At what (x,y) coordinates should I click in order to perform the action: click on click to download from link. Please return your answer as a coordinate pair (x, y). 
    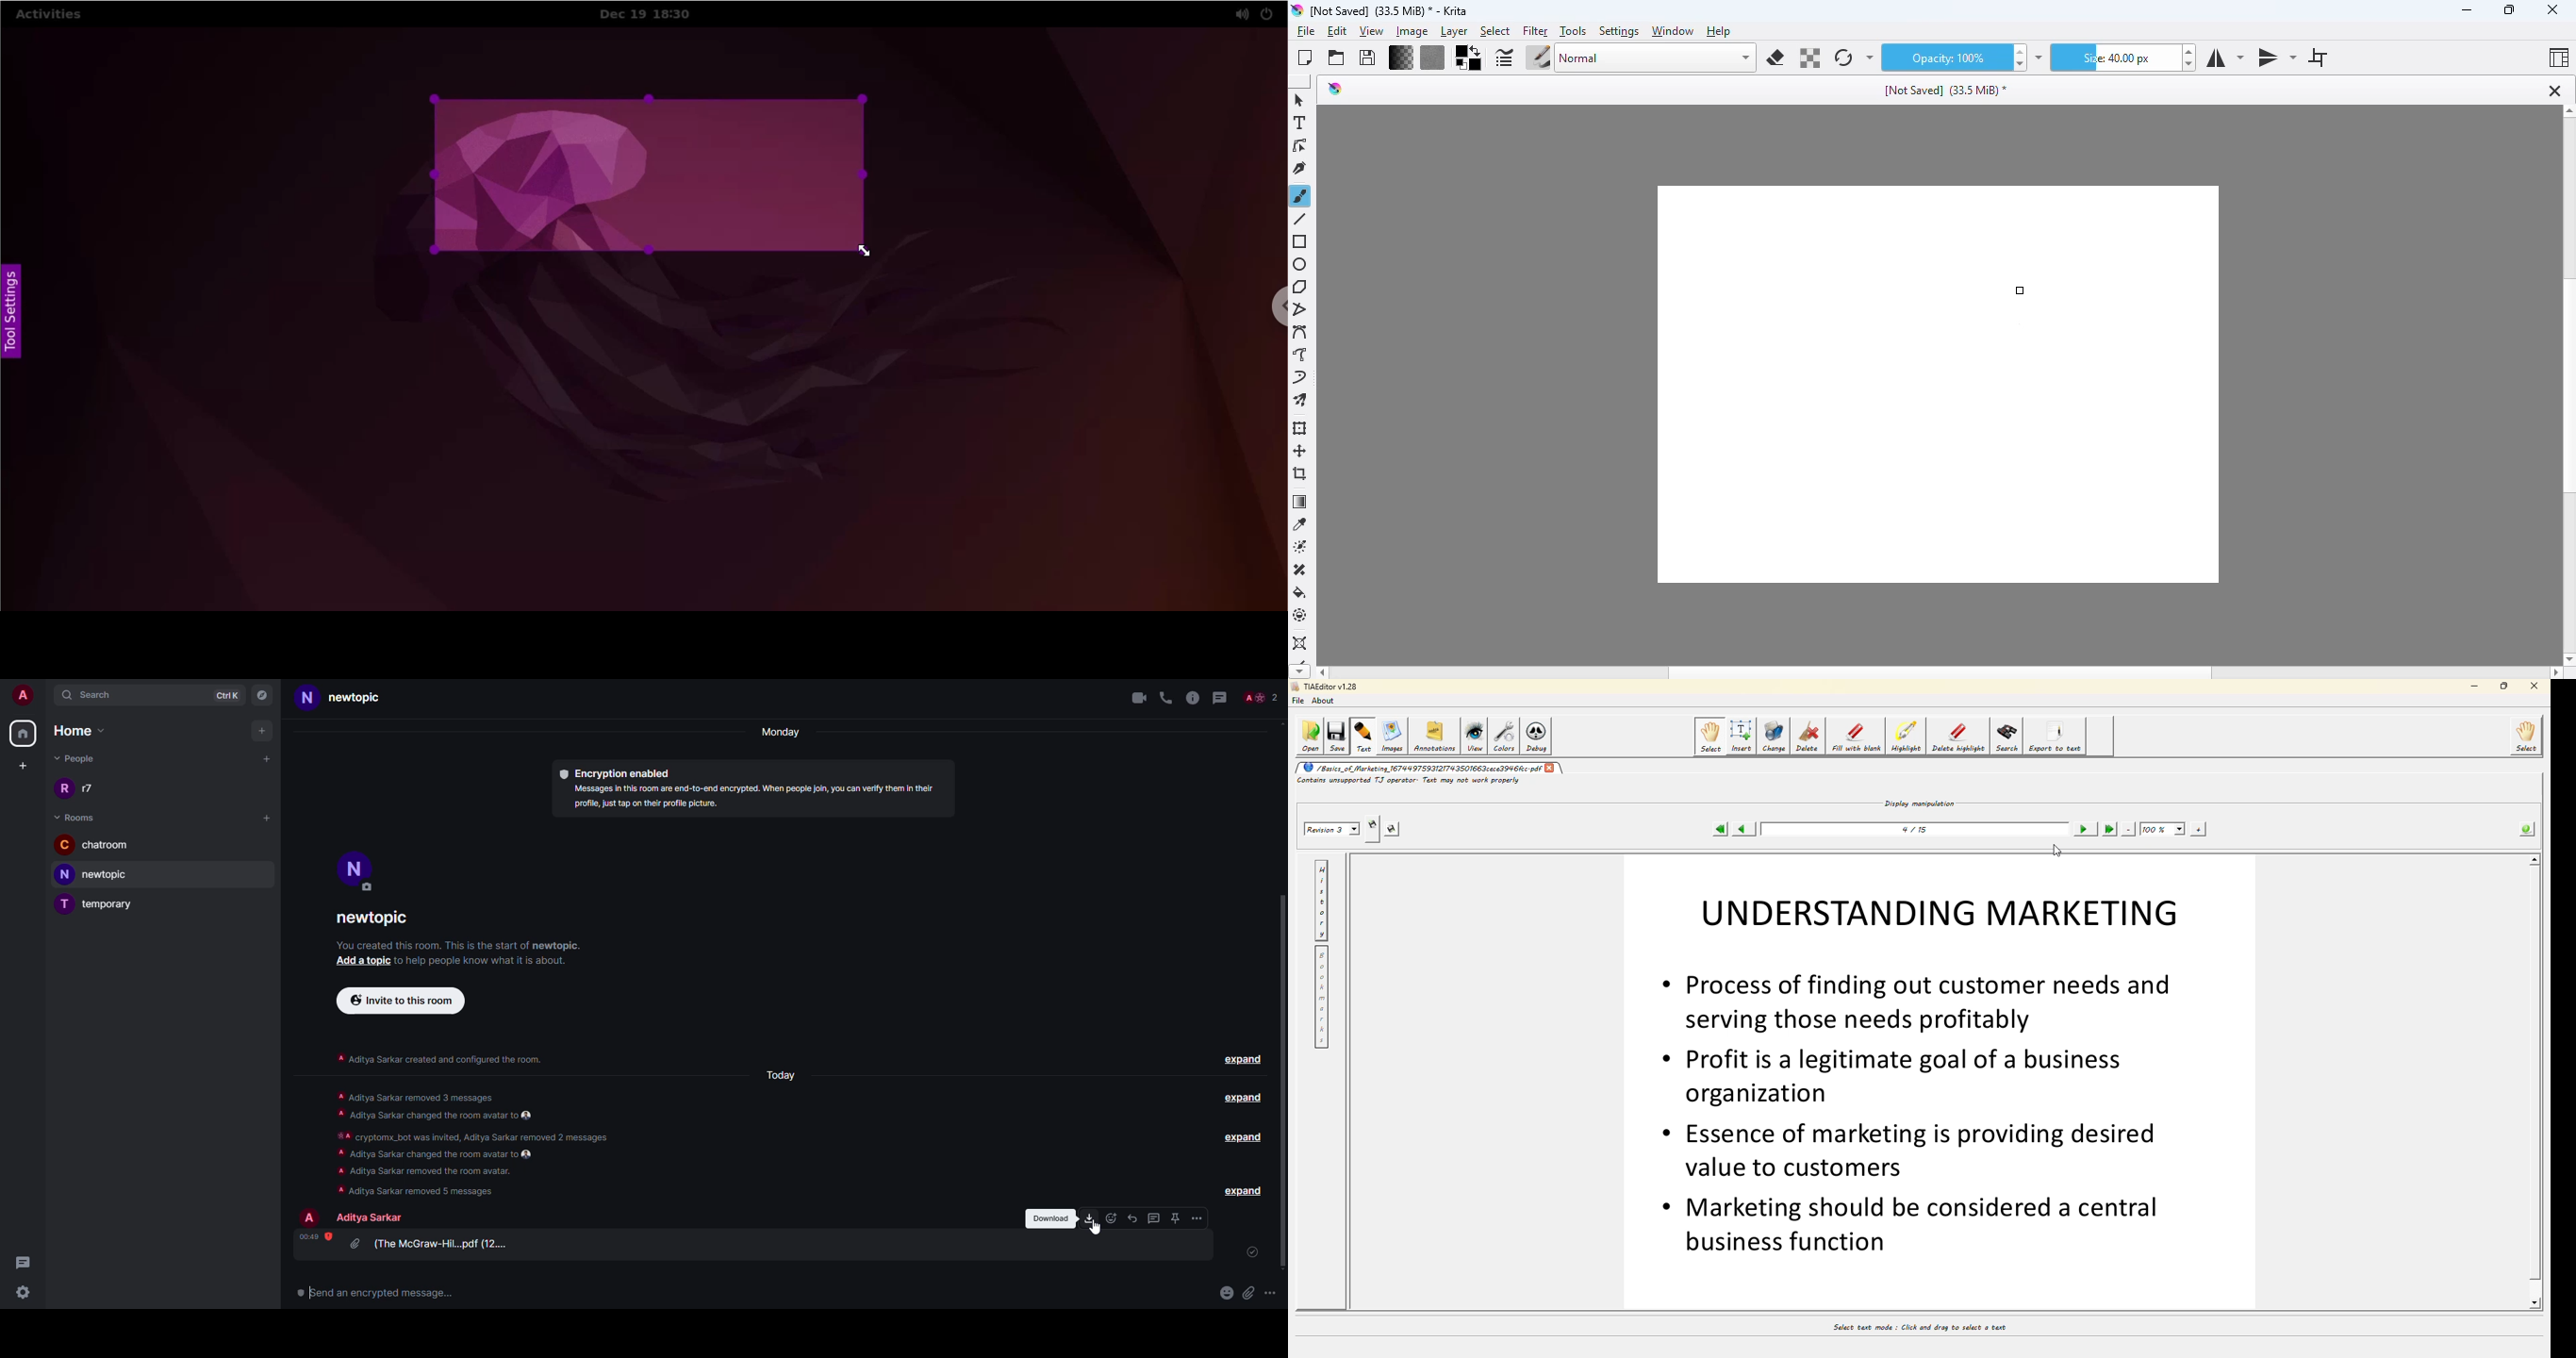
    Looking at the image, I should click on (1090, 1218).